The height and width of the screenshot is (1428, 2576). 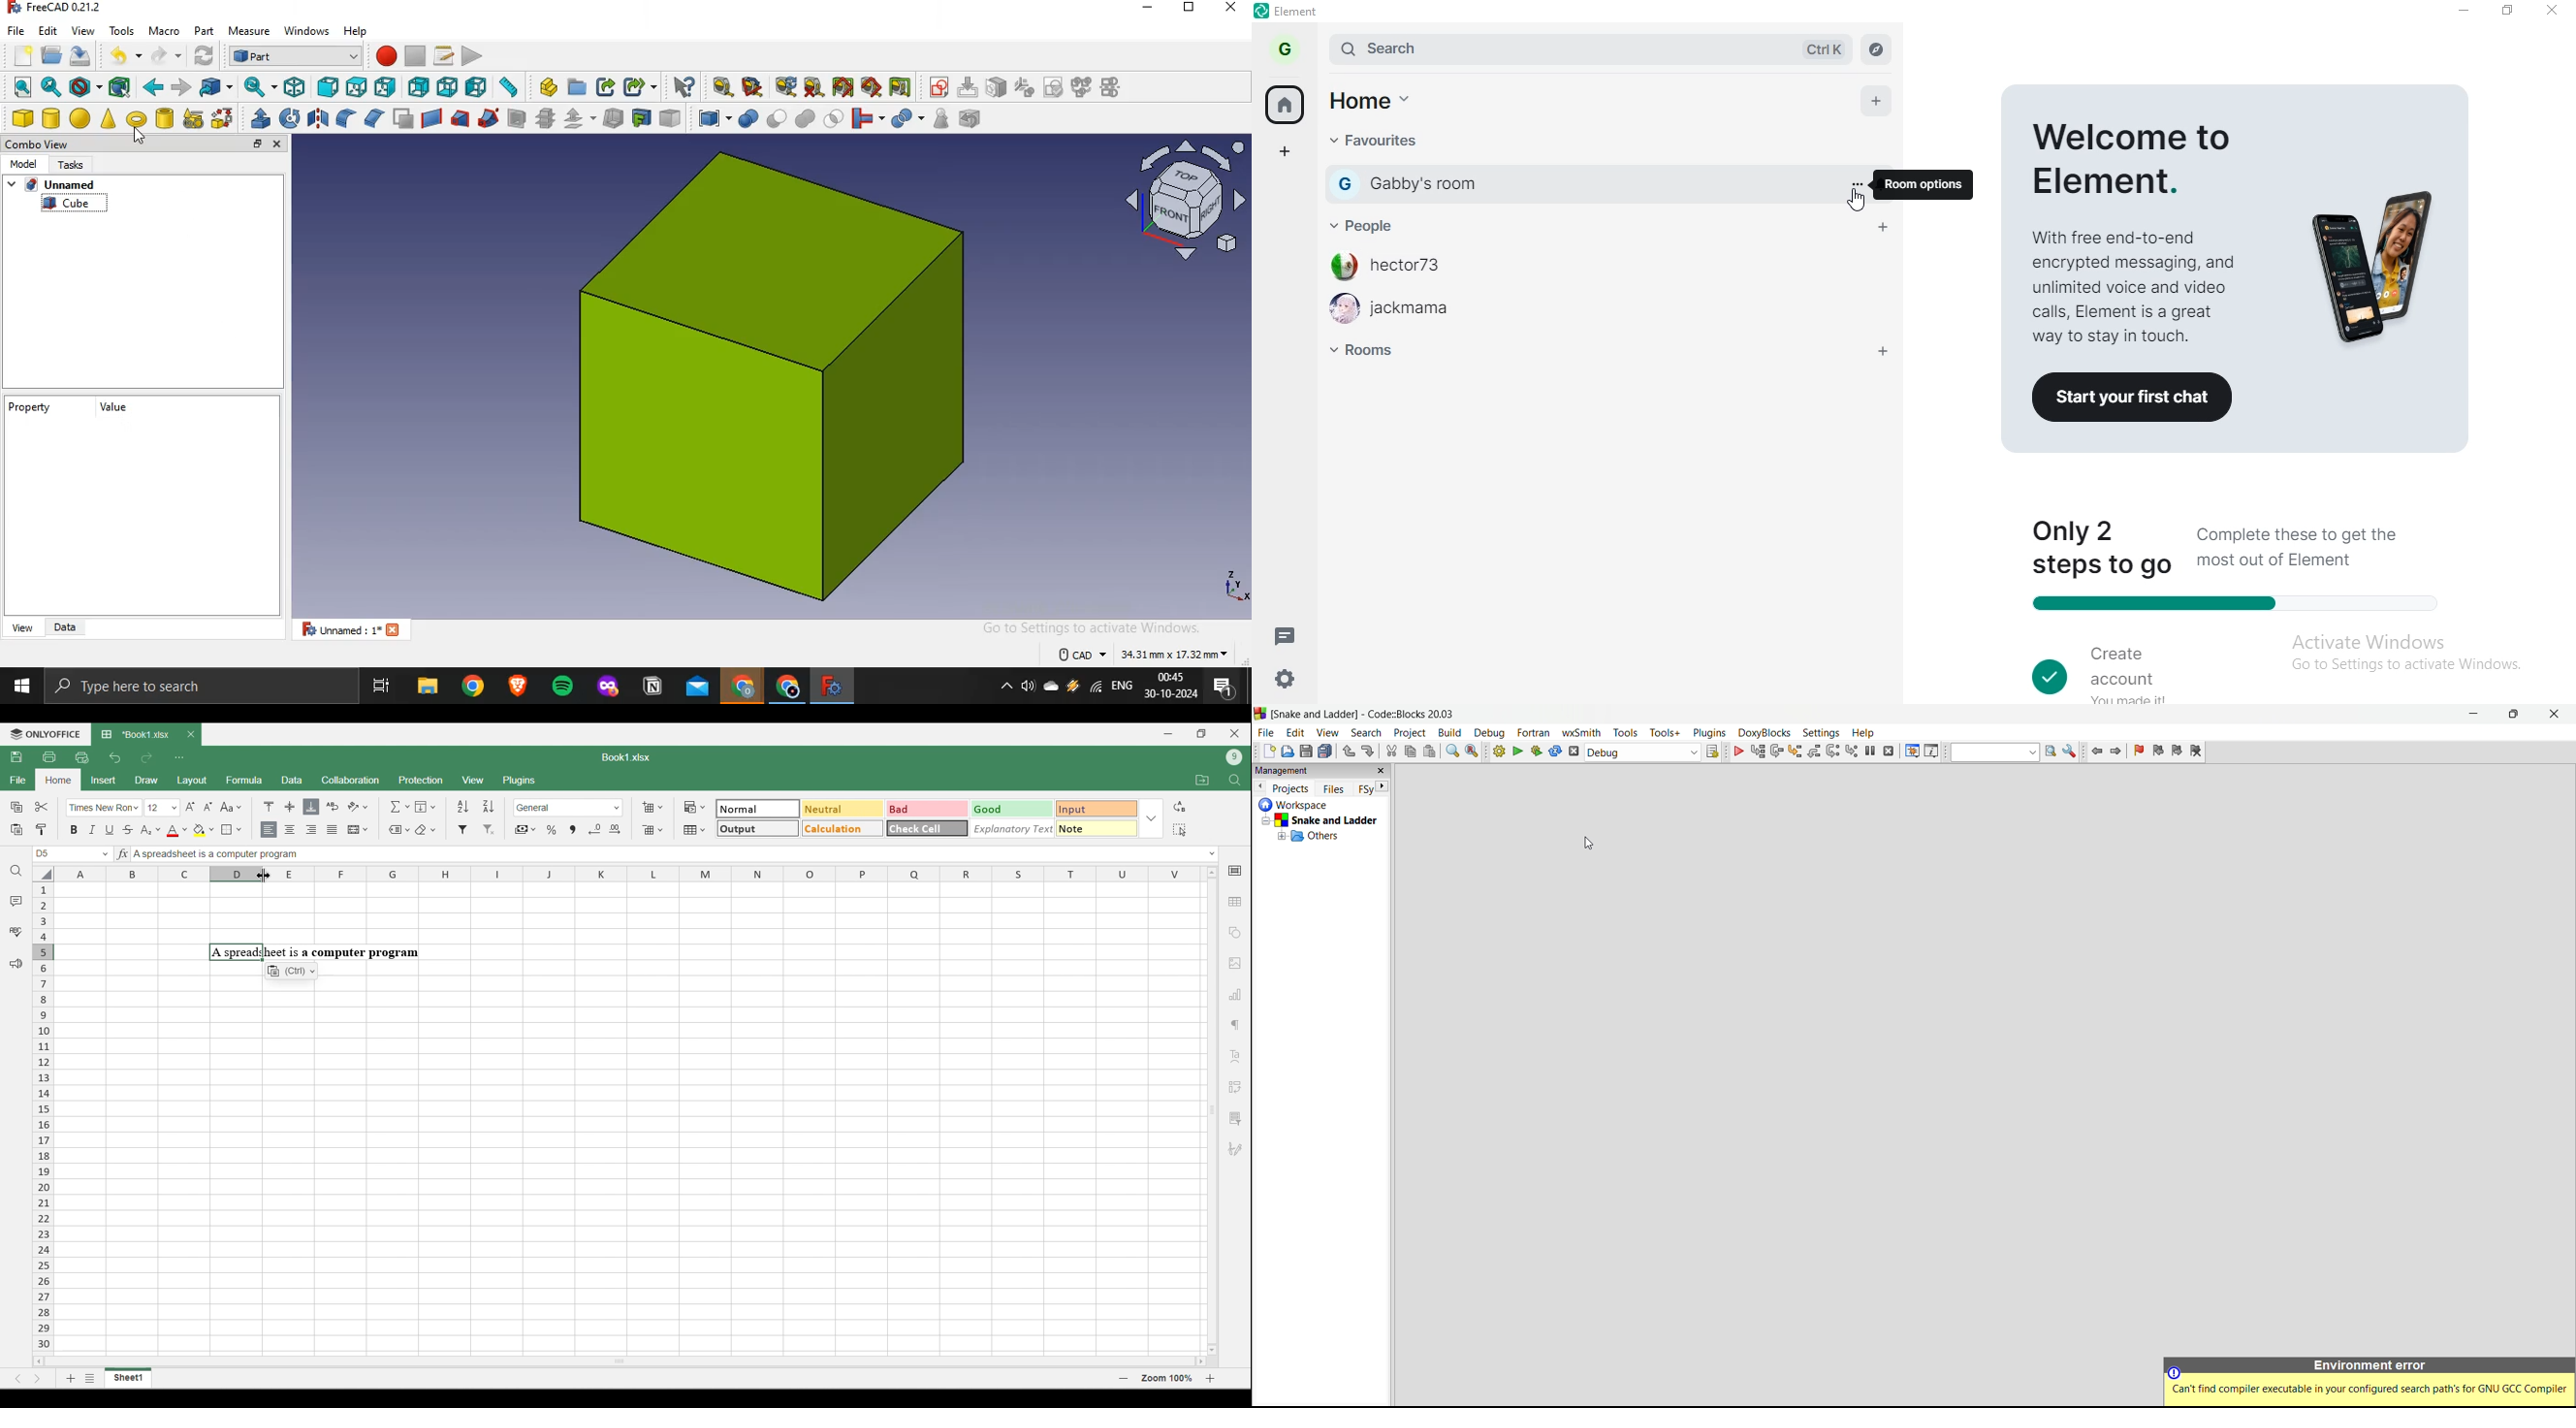 What do you see at coordinates (1777, 752) in the screenshot?
I see `next line` at bounding box center [1777, 752].